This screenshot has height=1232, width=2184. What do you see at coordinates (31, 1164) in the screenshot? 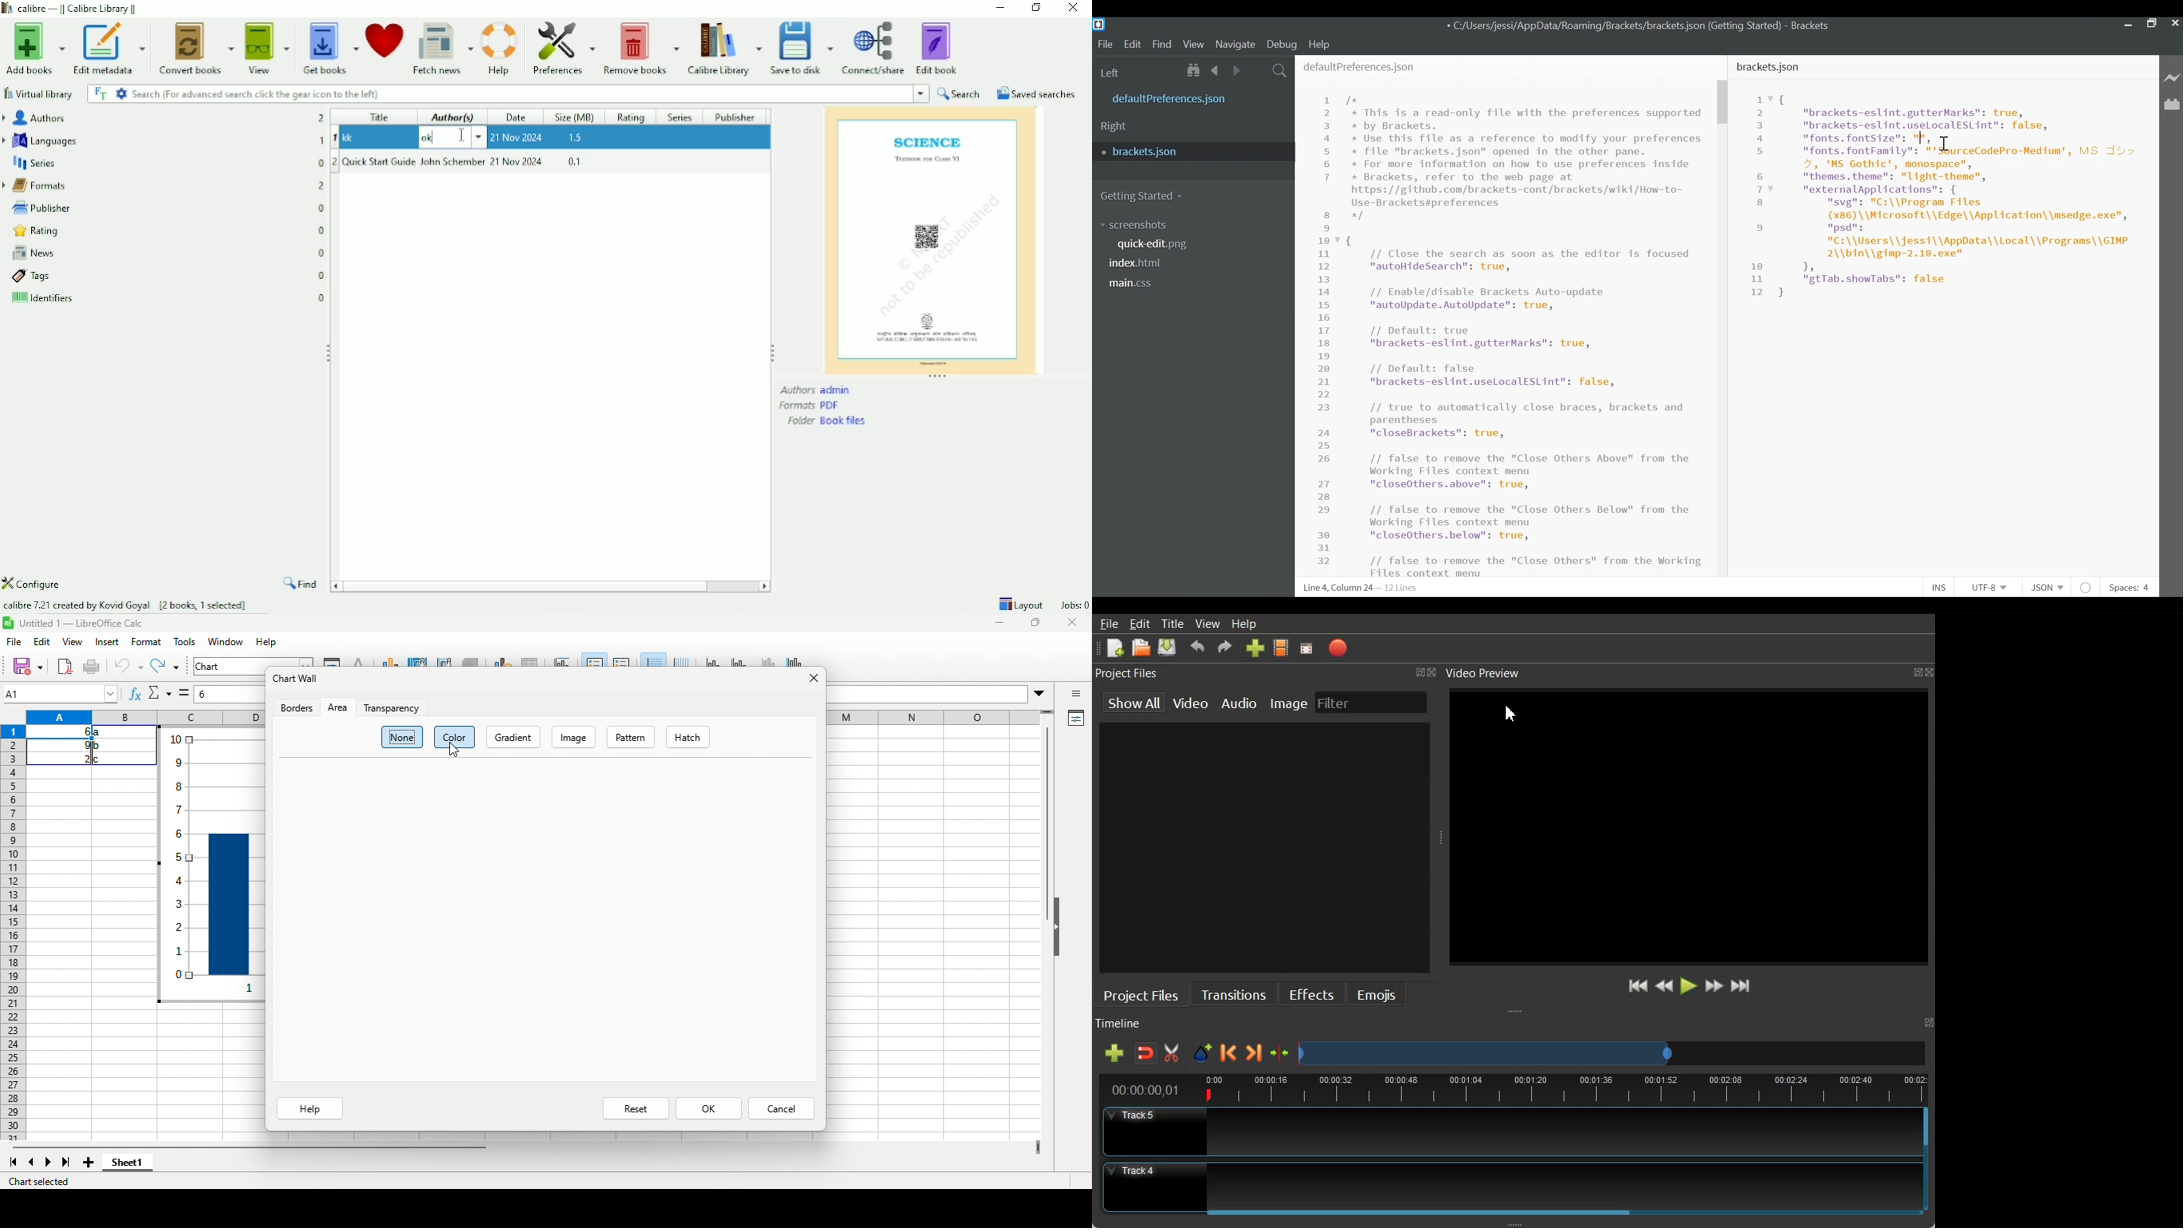
I see `previous` at bounding box center [31, 1164].